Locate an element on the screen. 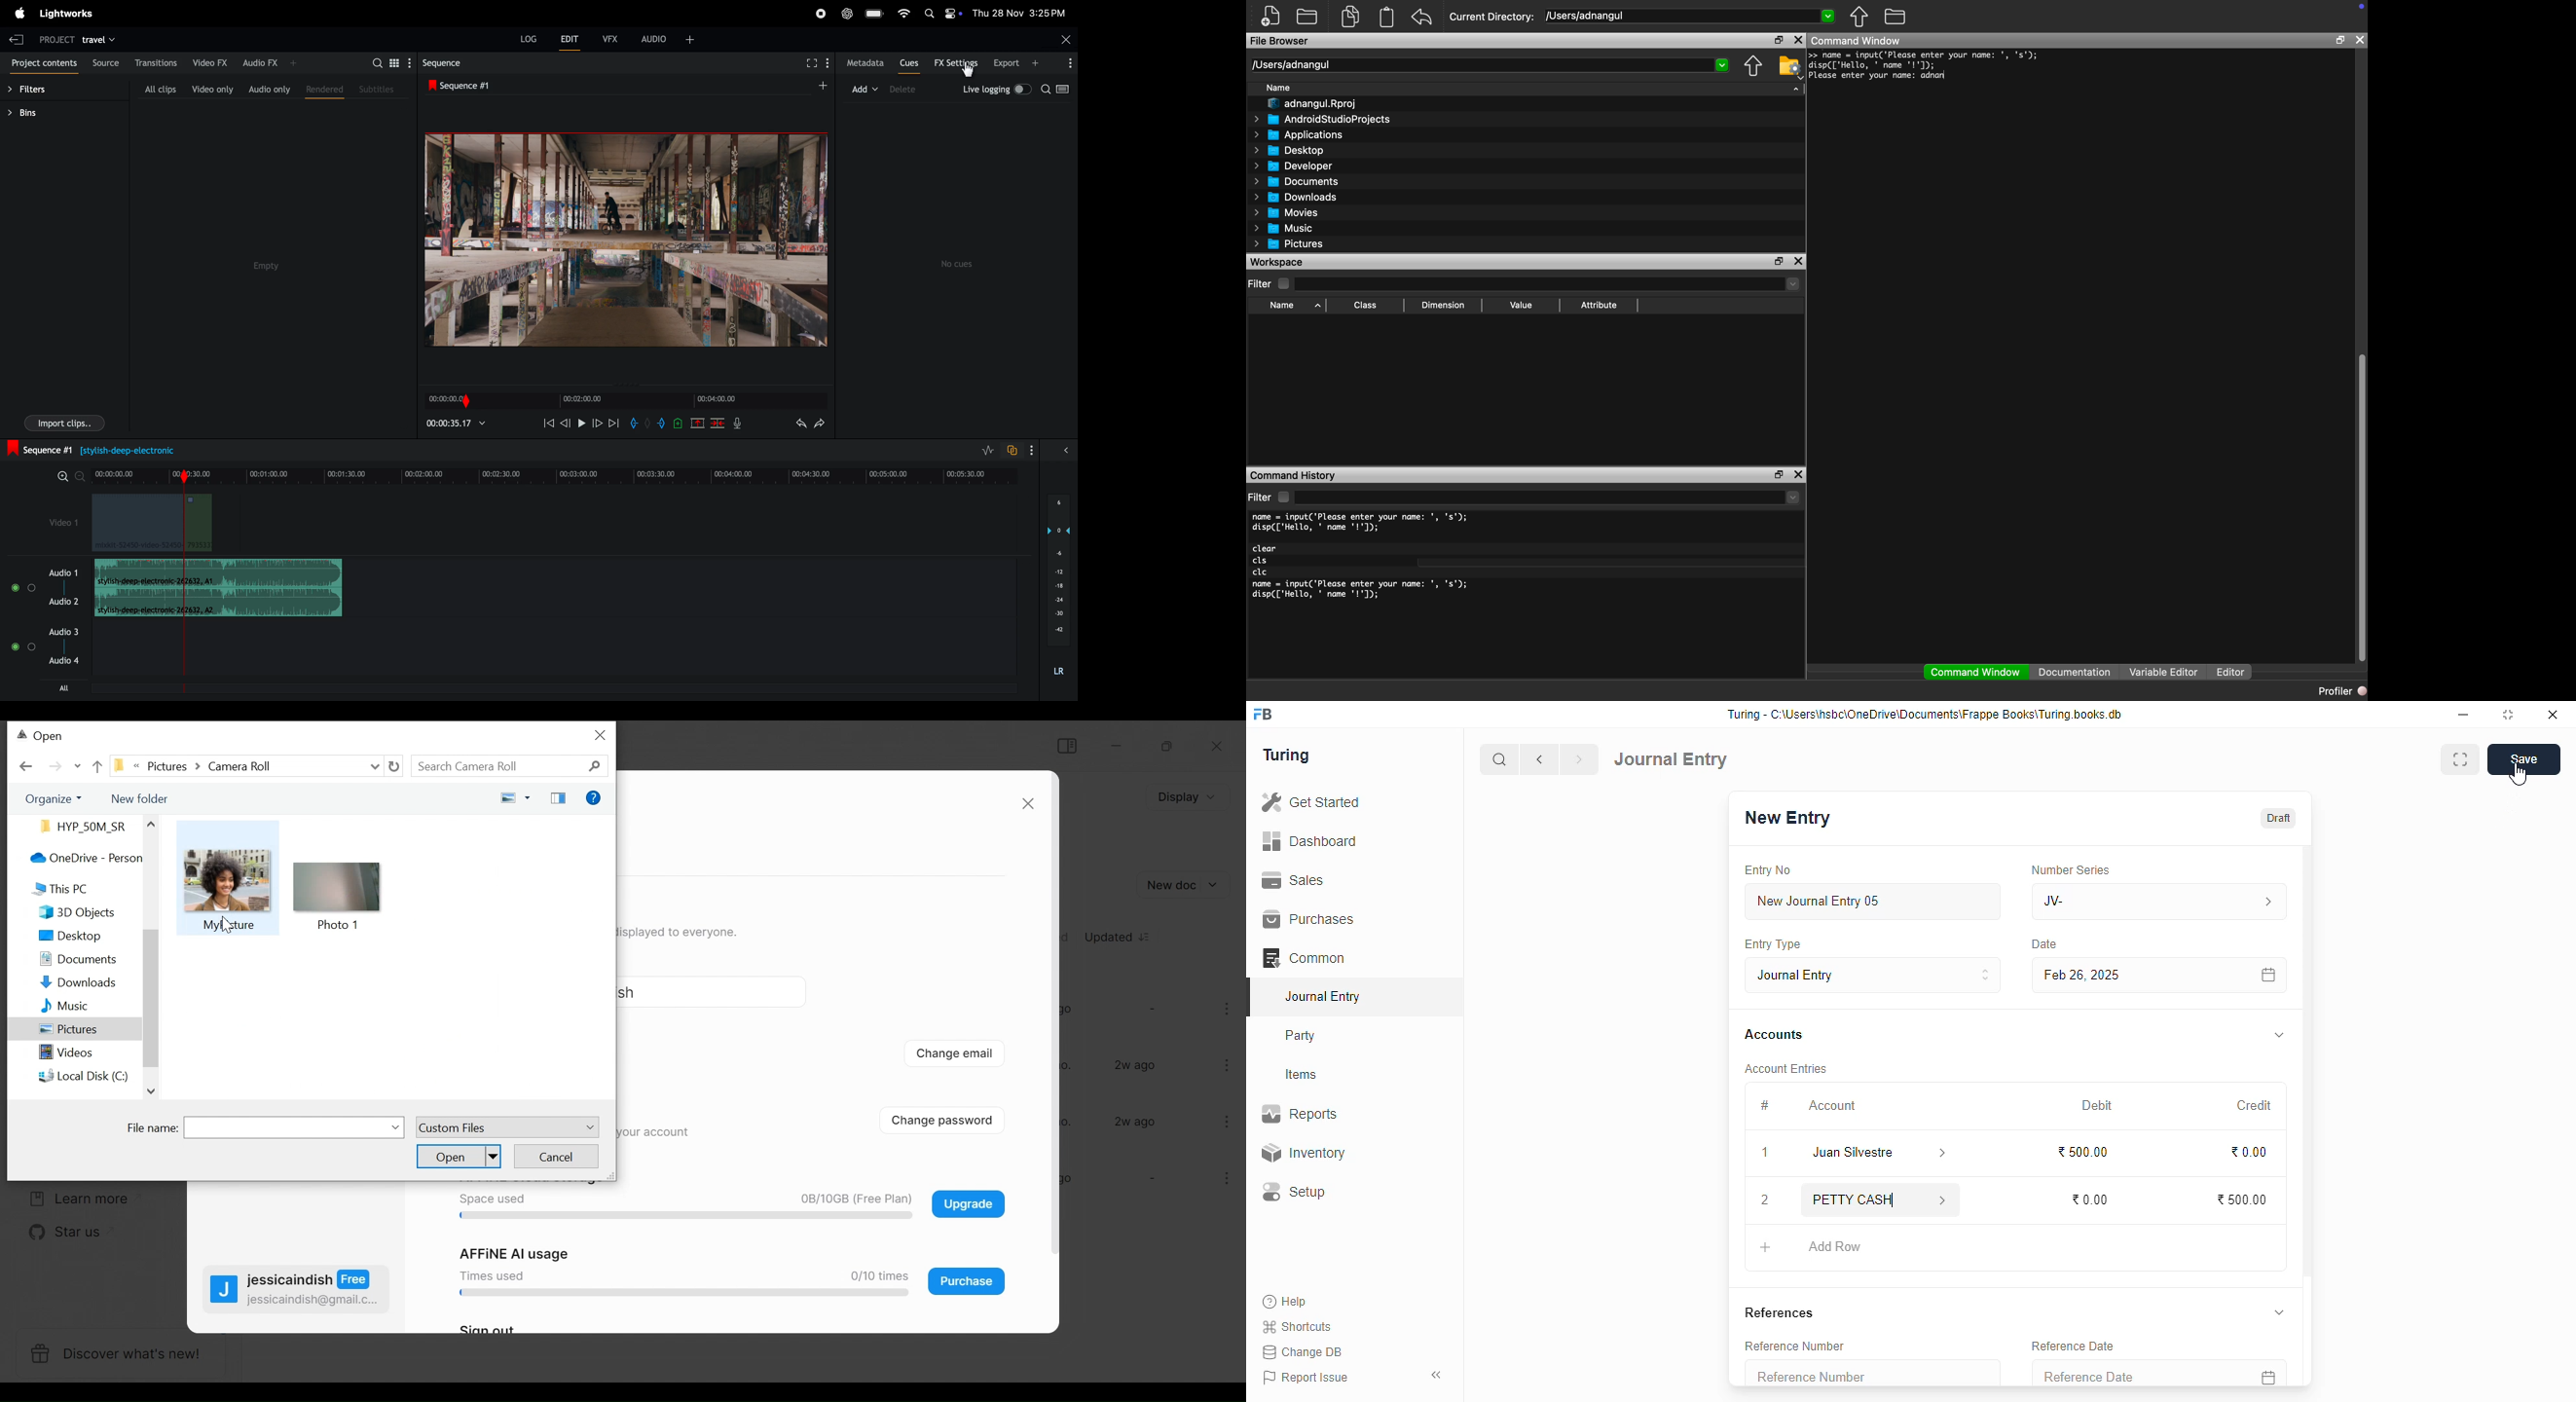 This screenshot has height=1428, width=2576. inventory is located at coordinates (1303, 1153).